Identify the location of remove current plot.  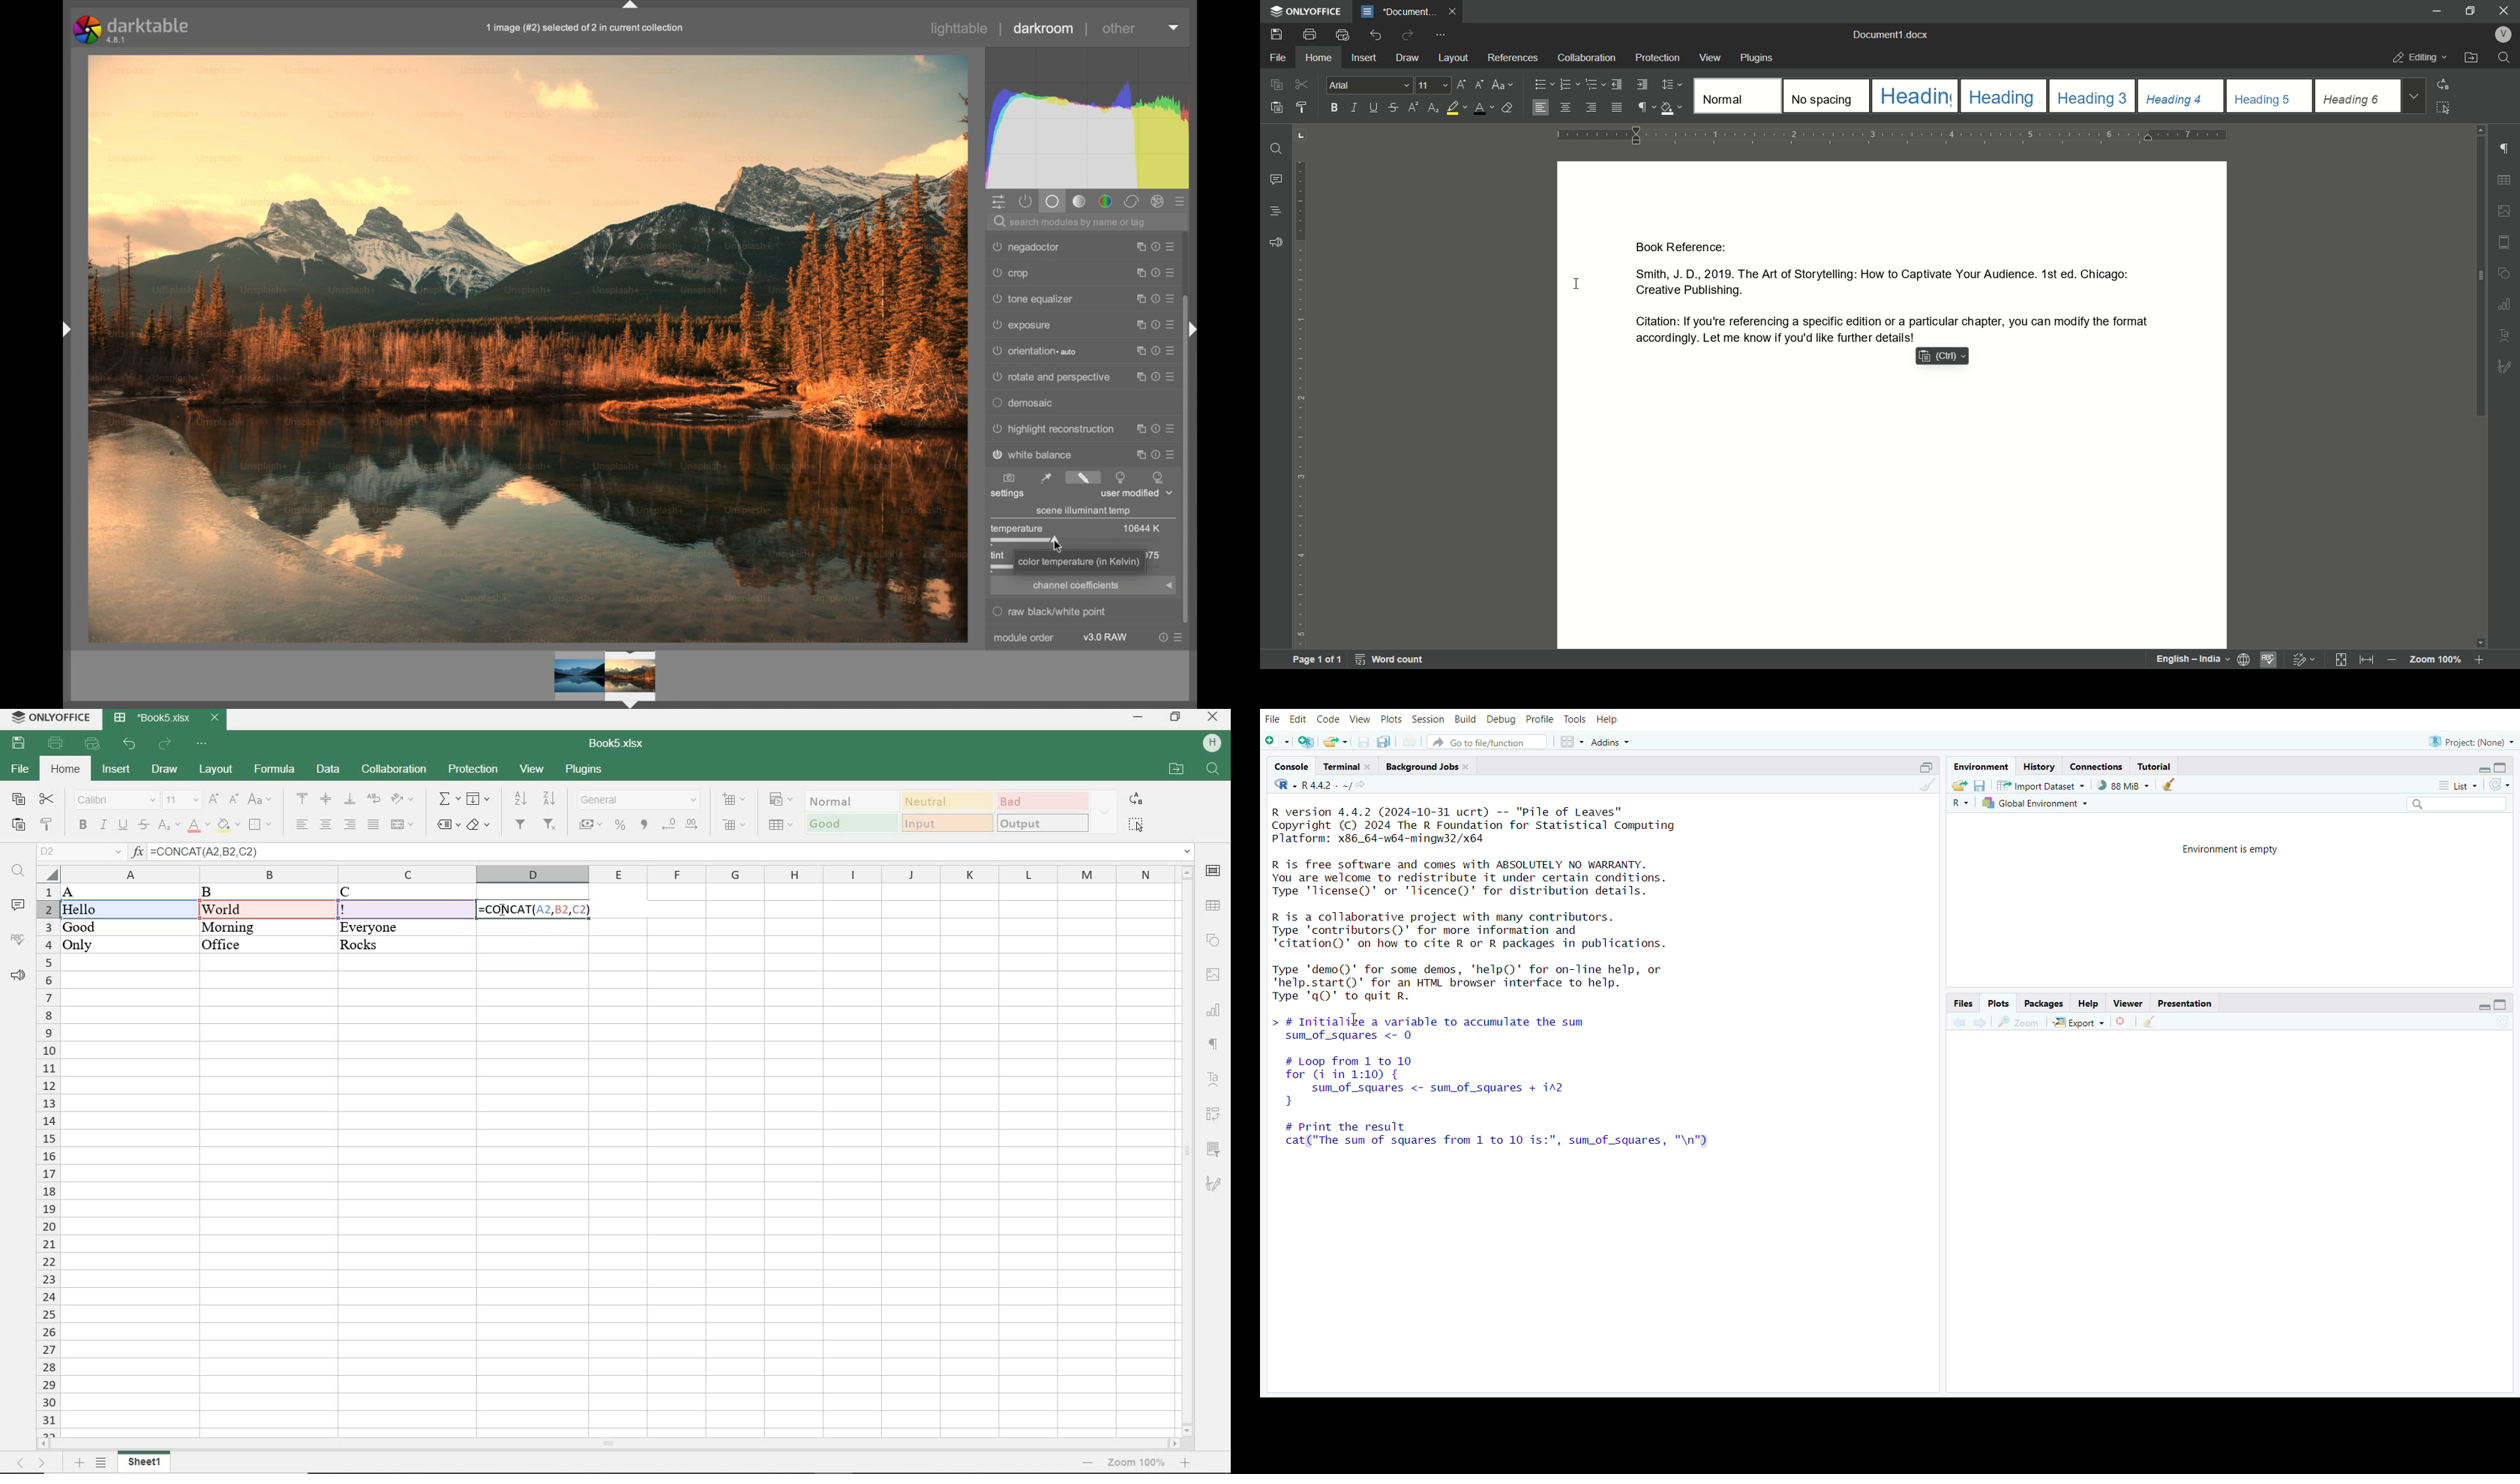
(2124, 1022).